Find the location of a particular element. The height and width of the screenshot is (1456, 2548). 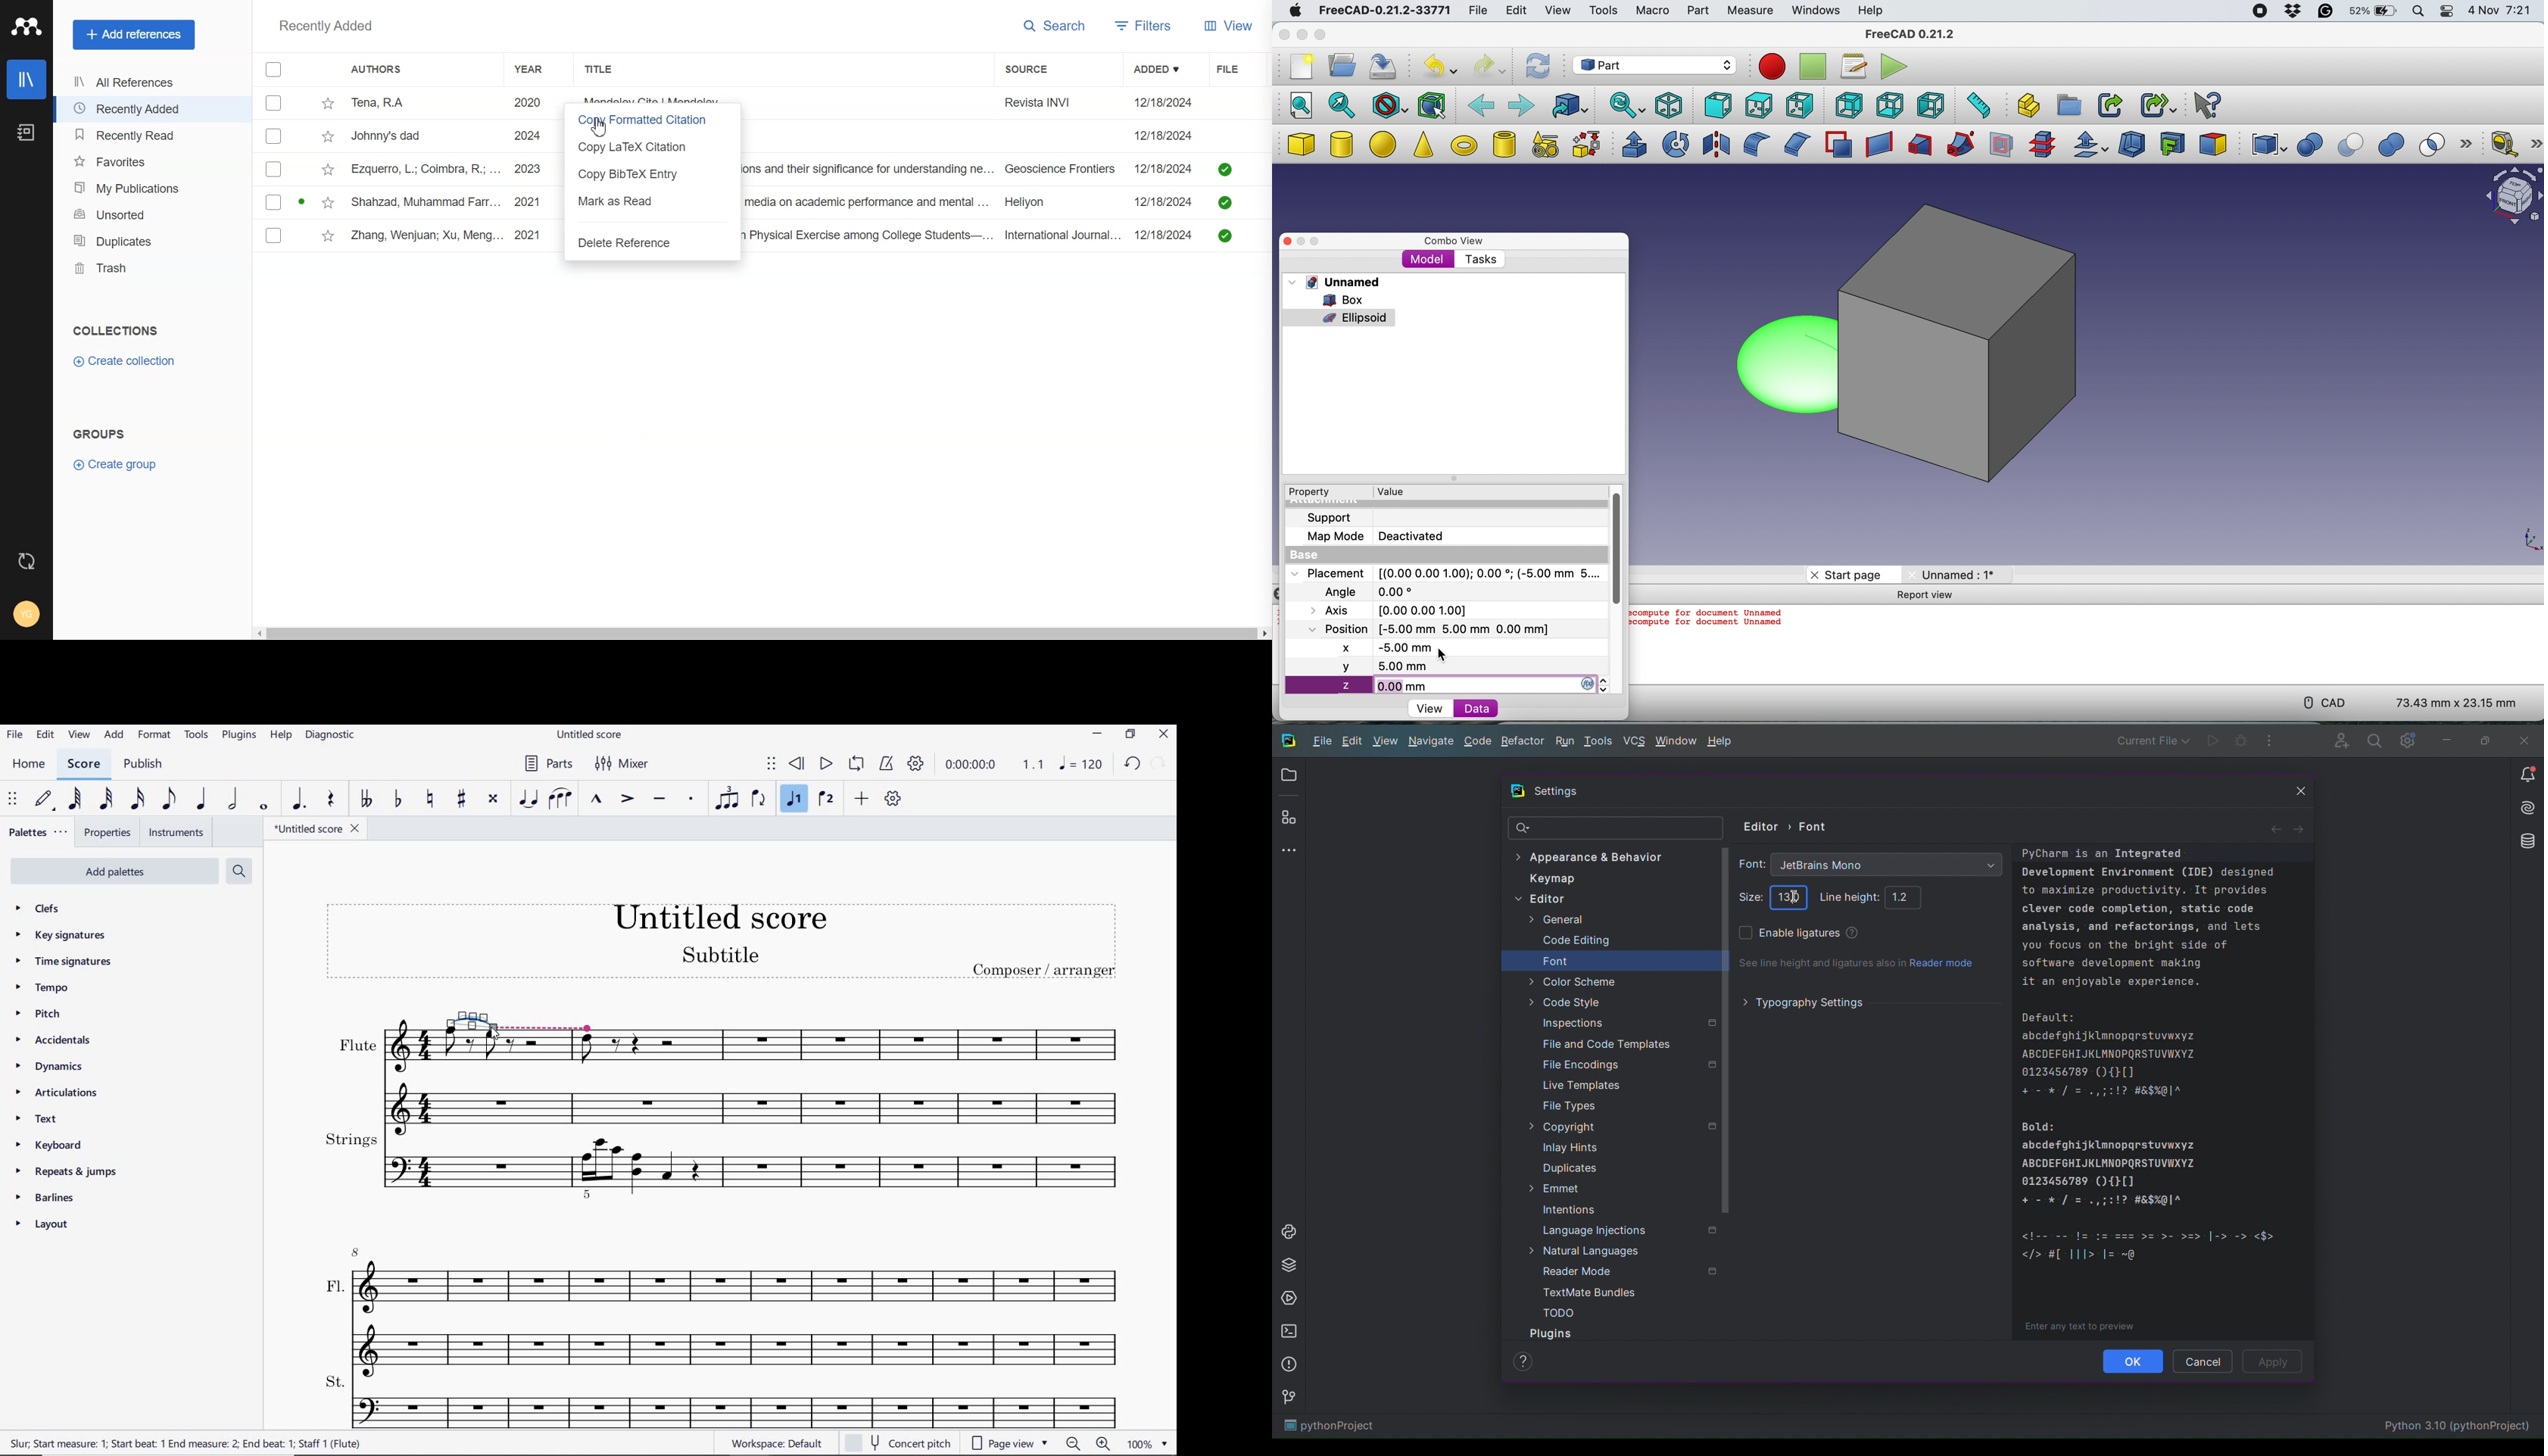

EIGHTH NOTE is located at coordinates (170, 798).